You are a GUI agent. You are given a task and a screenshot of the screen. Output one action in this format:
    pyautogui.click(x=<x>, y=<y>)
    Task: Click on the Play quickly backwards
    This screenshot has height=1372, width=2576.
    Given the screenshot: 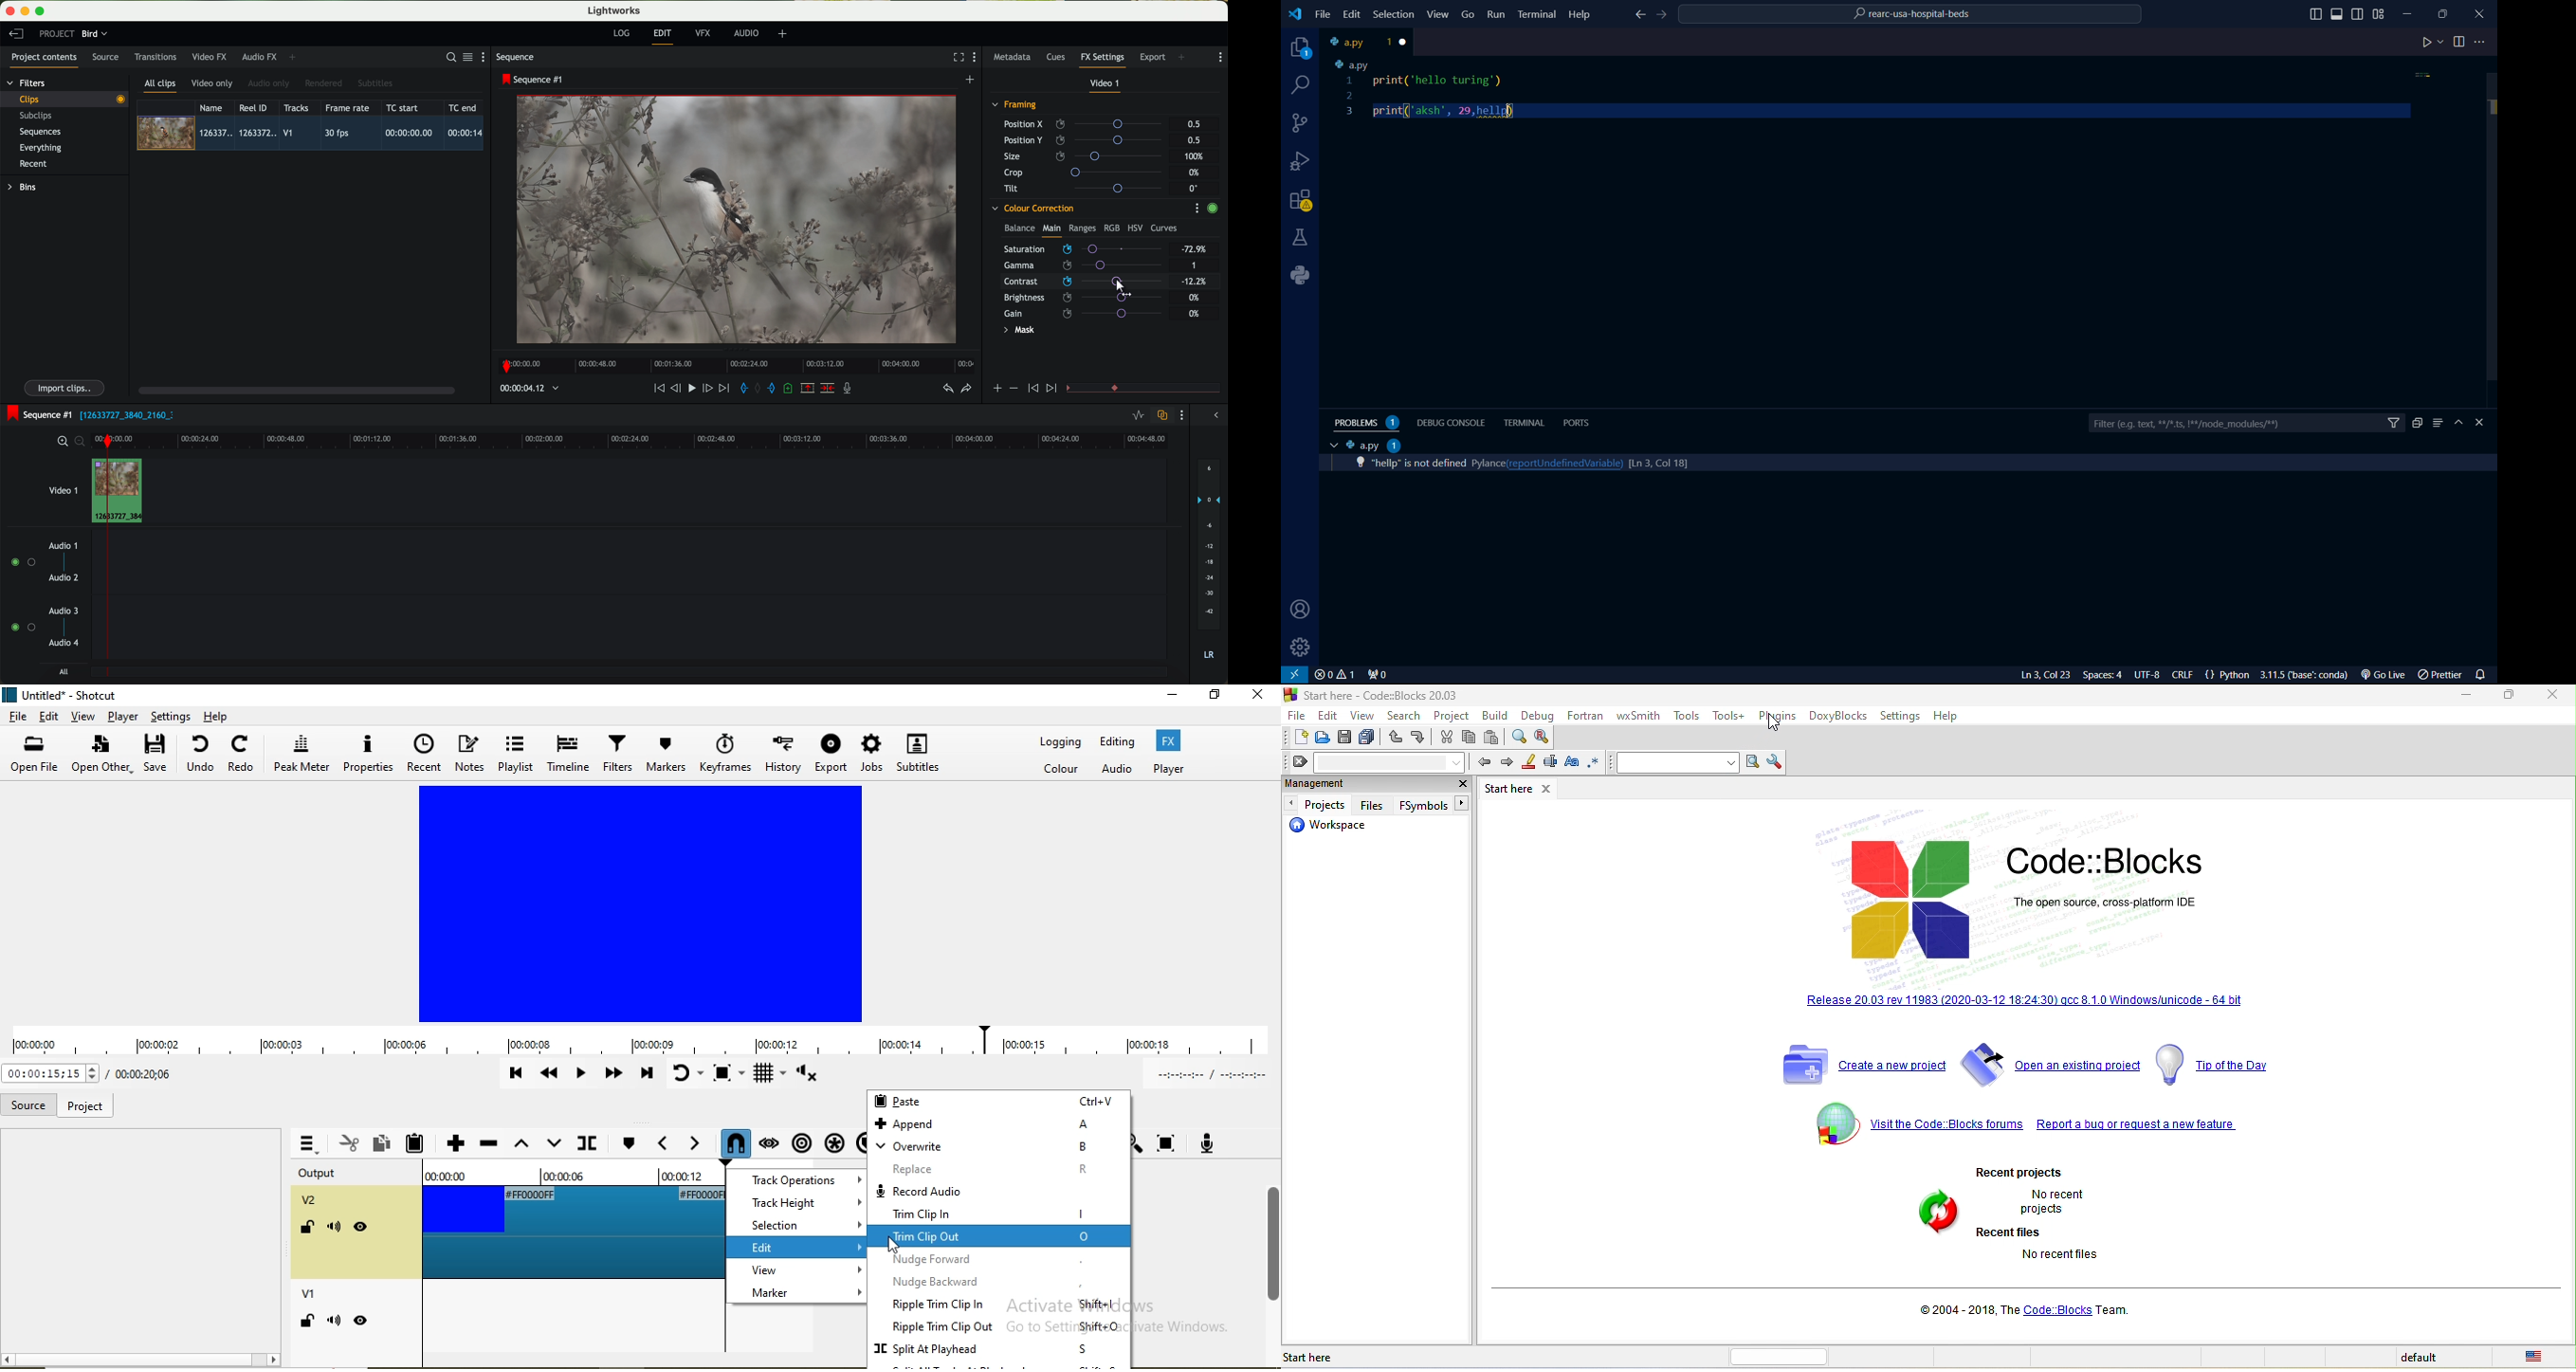 What is the action you would take?
    pyautogui.click(x=550, y=1077)
    